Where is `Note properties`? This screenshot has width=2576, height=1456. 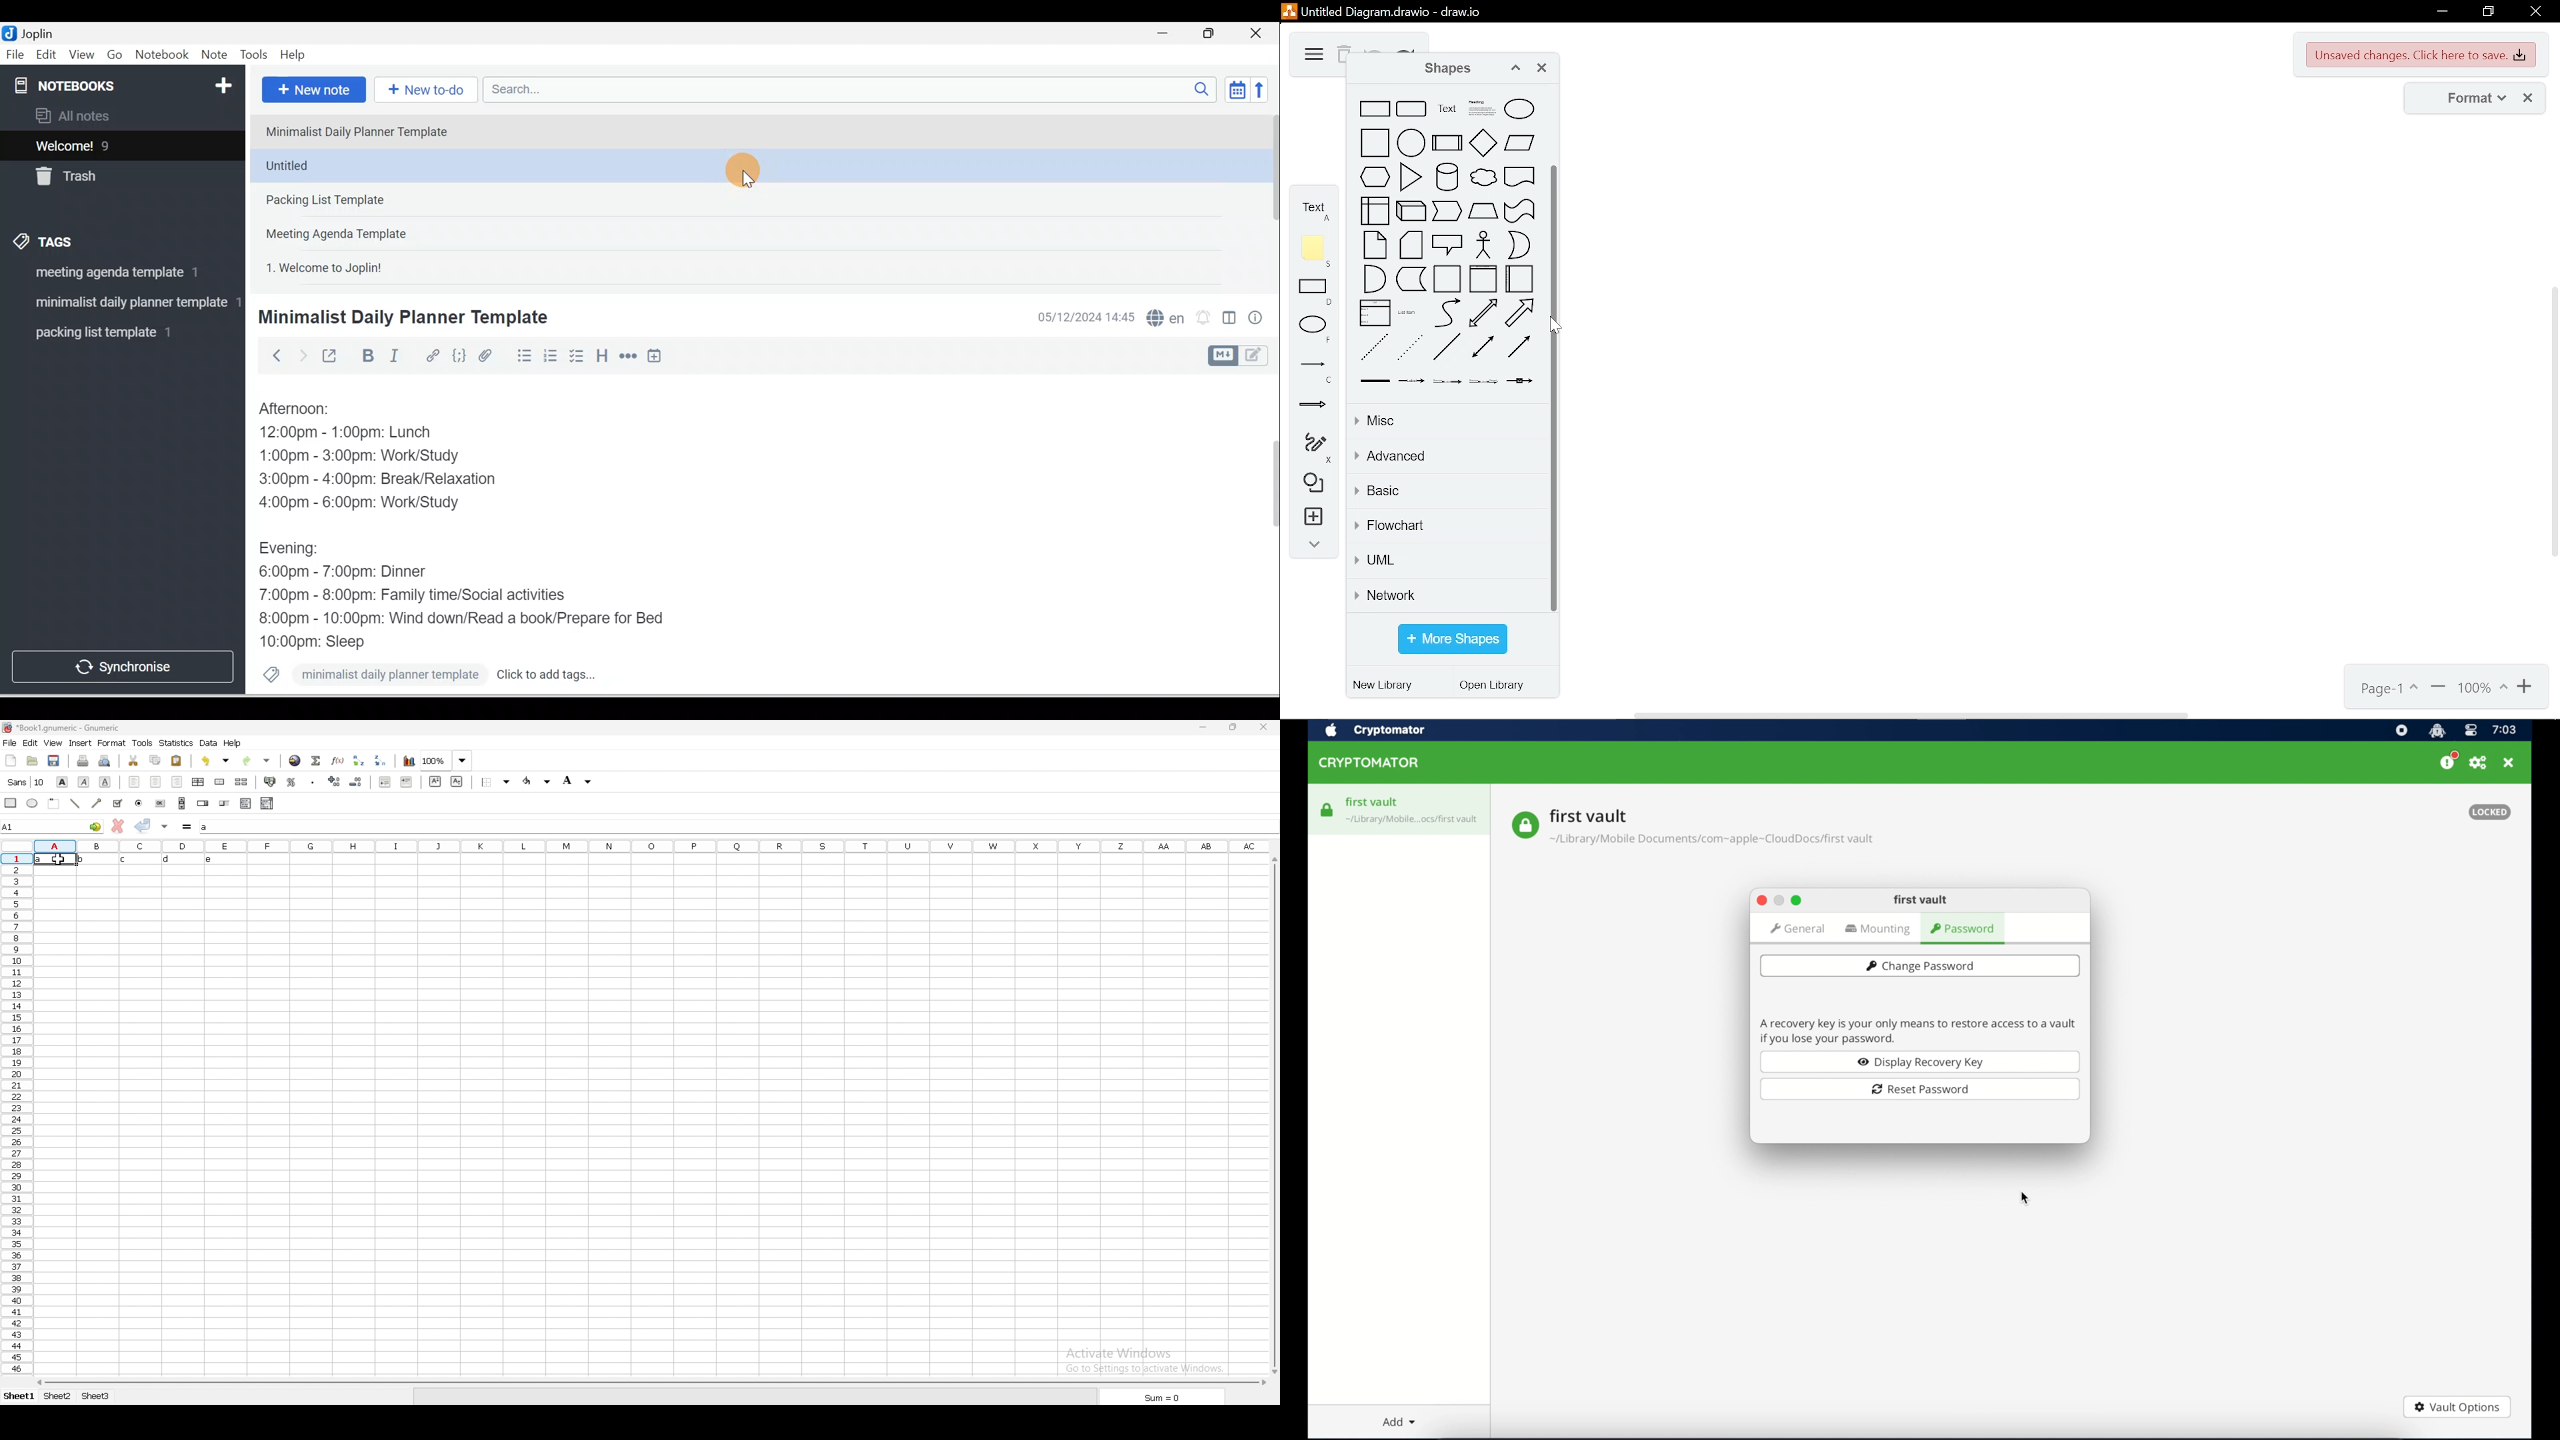
Note properties is located at coordinates (1257, 319).